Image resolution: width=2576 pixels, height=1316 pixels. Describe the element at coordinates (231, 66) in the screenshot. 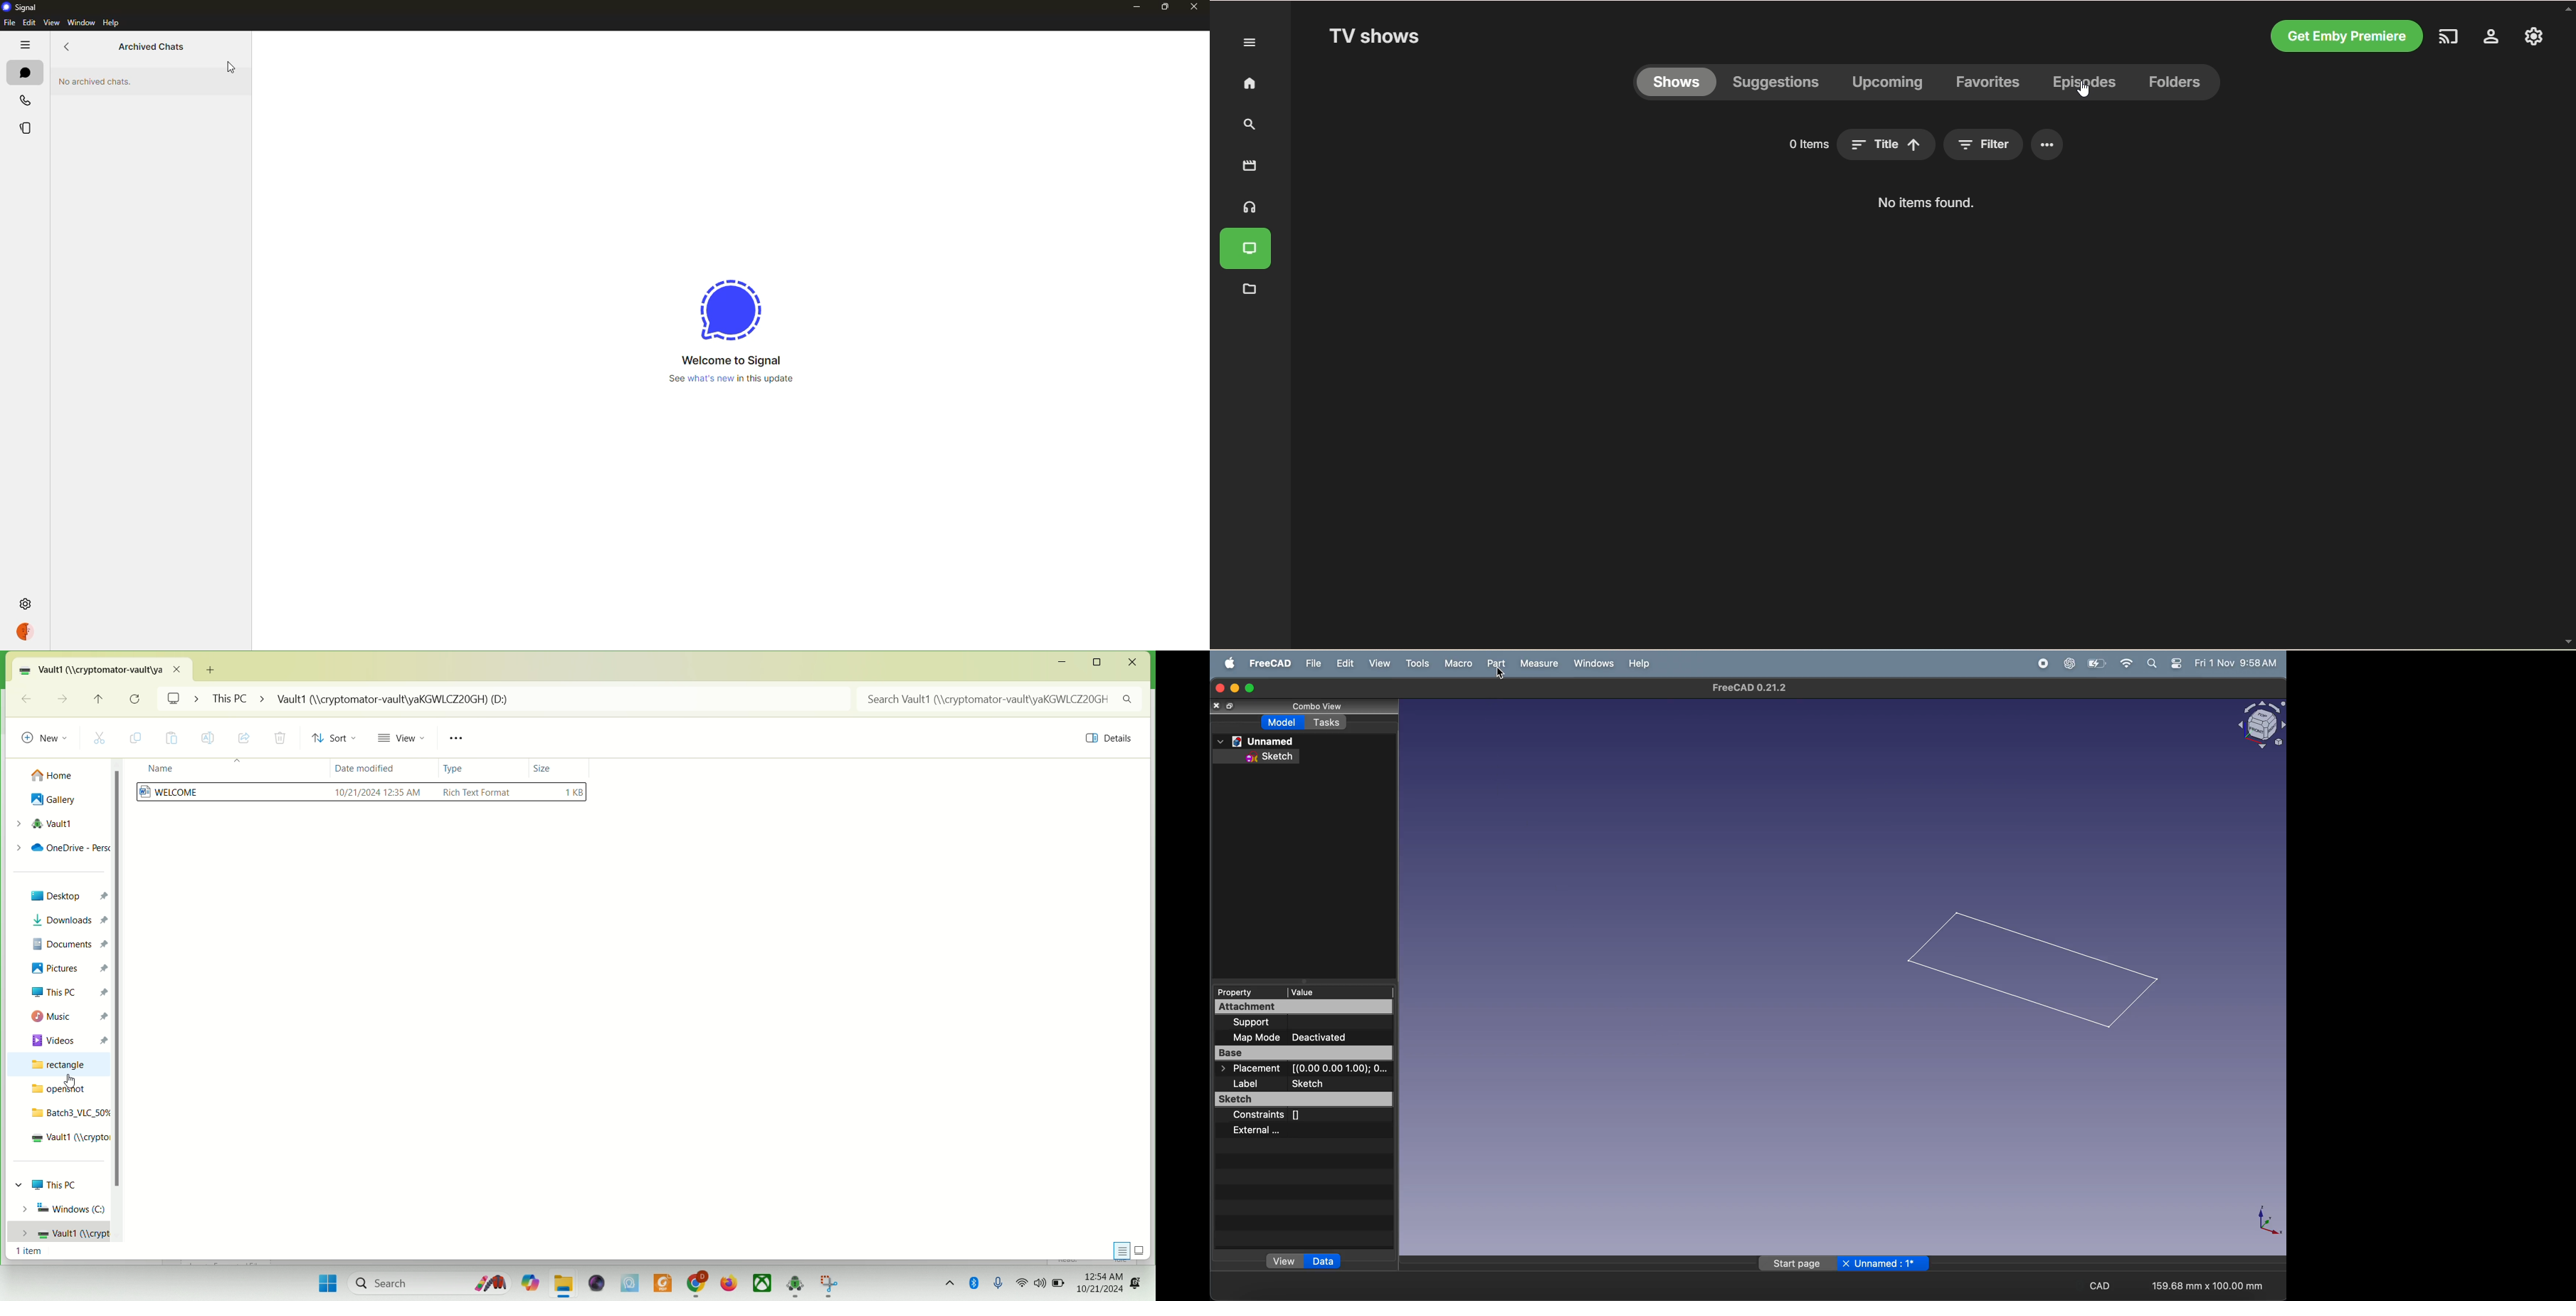

I see `cursor` at that location.